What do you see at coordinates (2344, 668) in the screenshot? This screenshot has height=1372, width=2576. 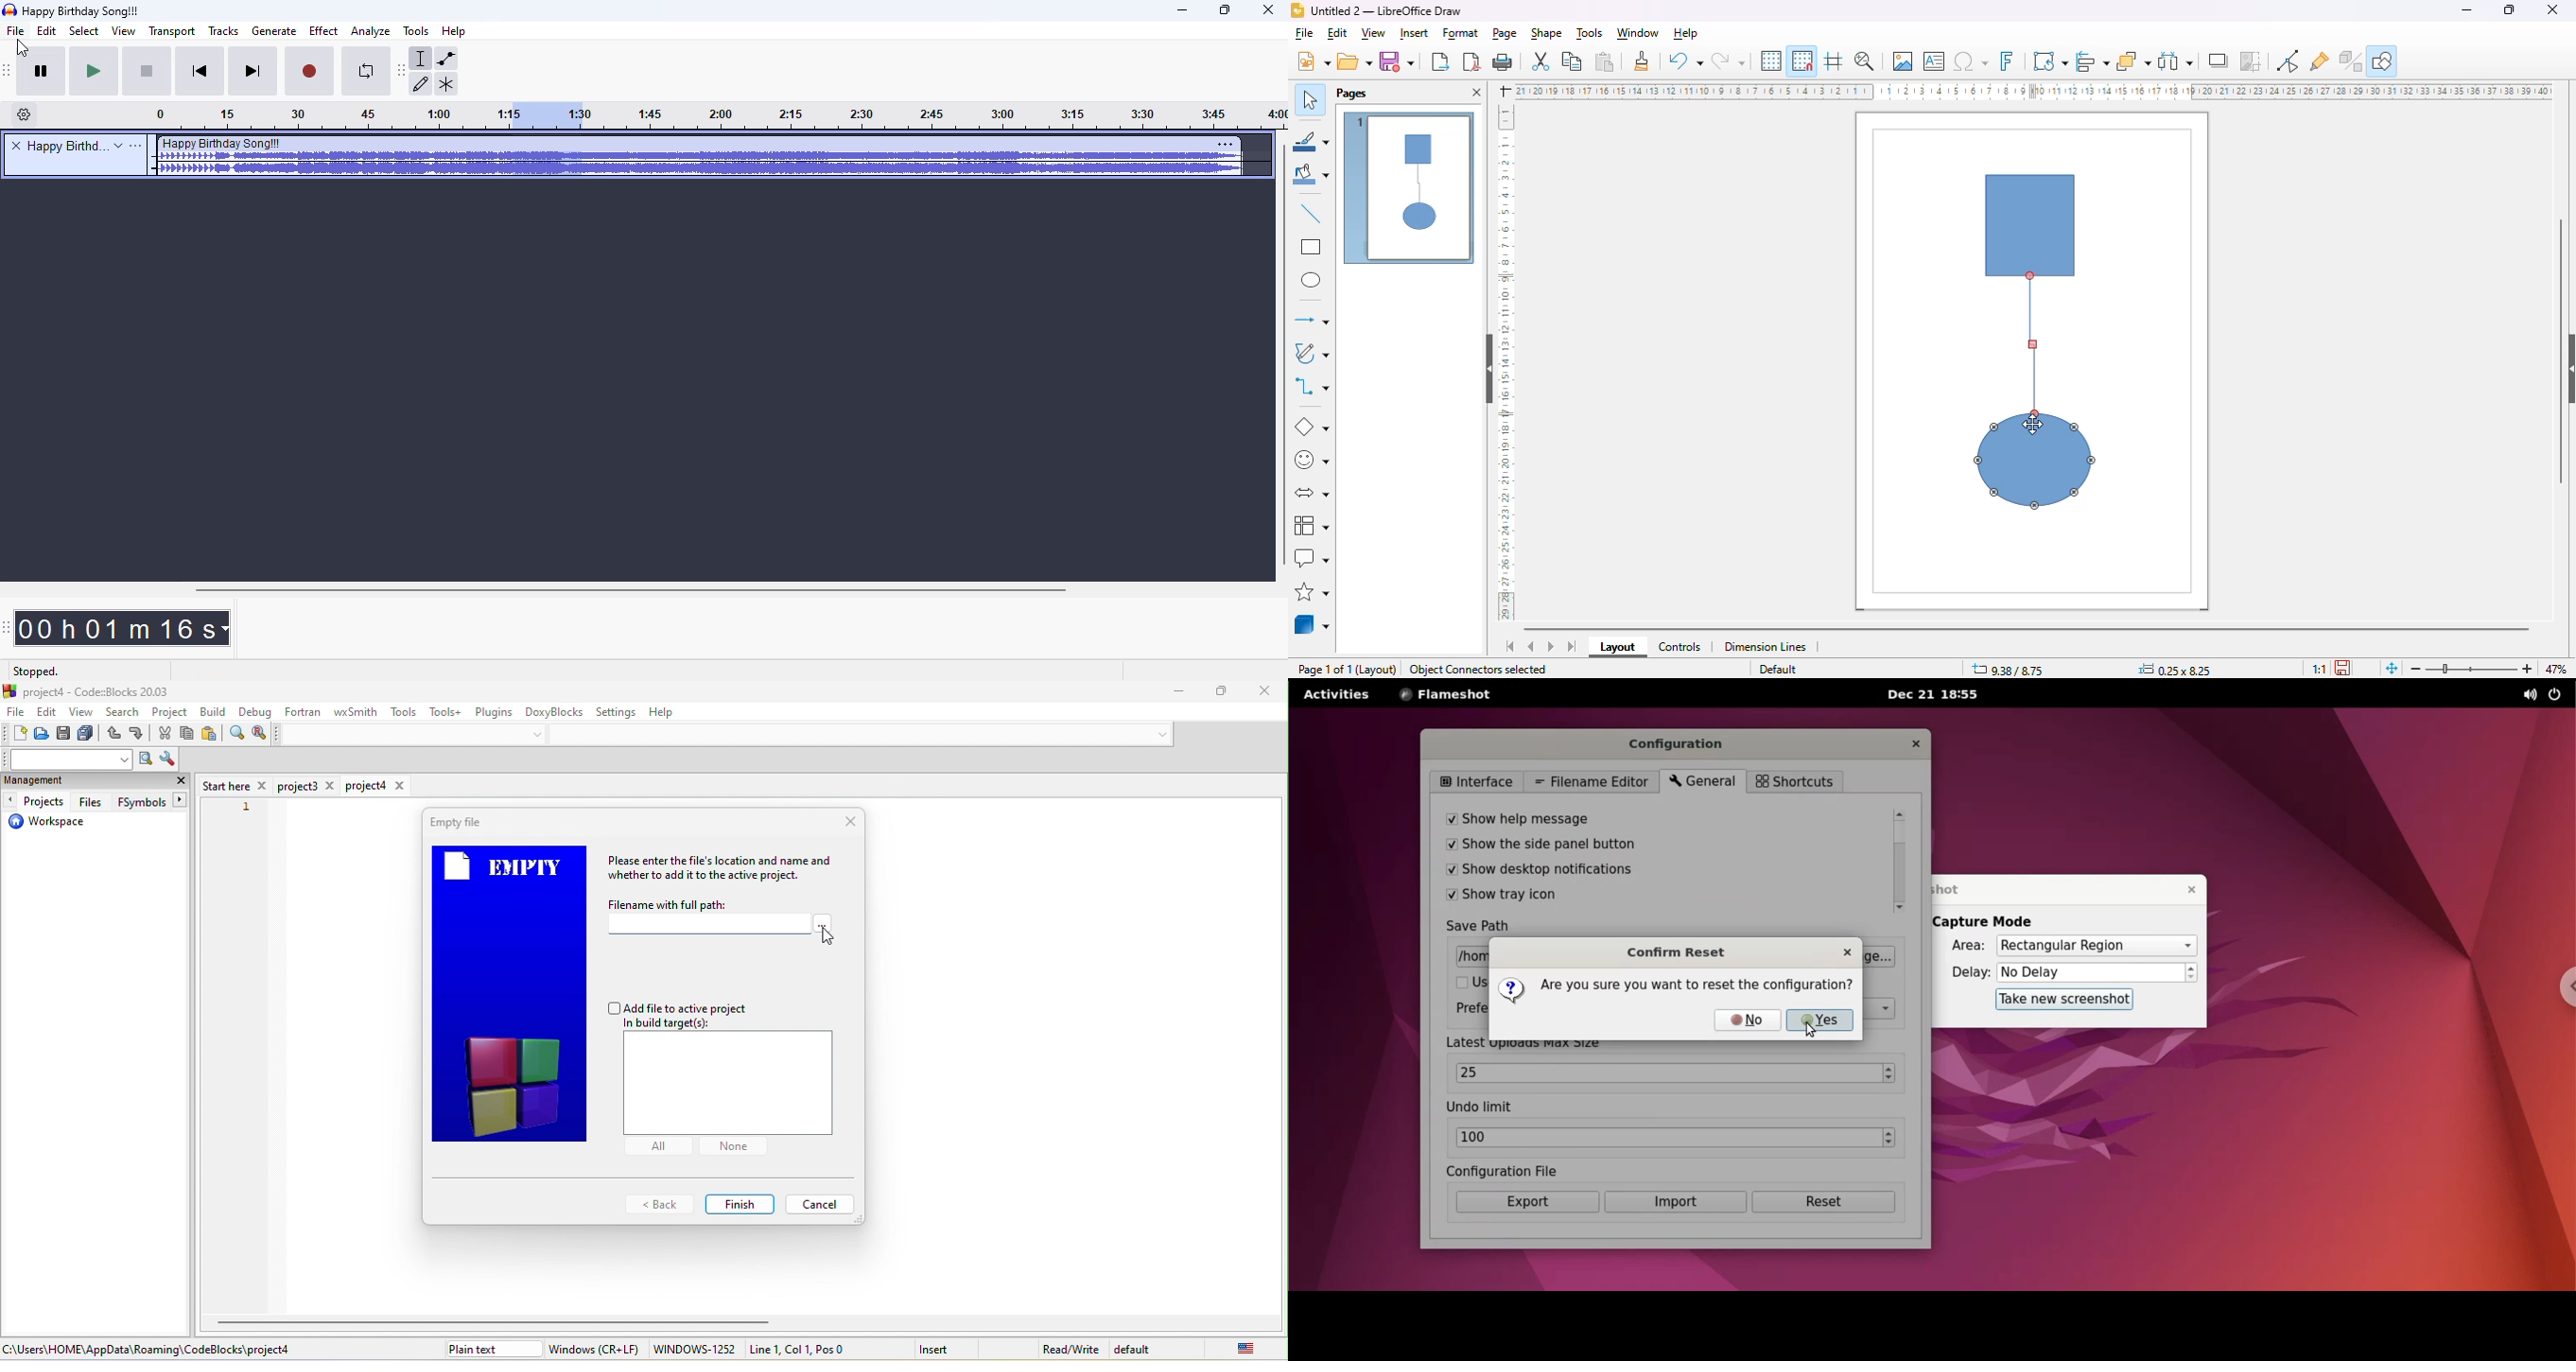 I see `the document has been modified` at bounding box center [2344, 668].